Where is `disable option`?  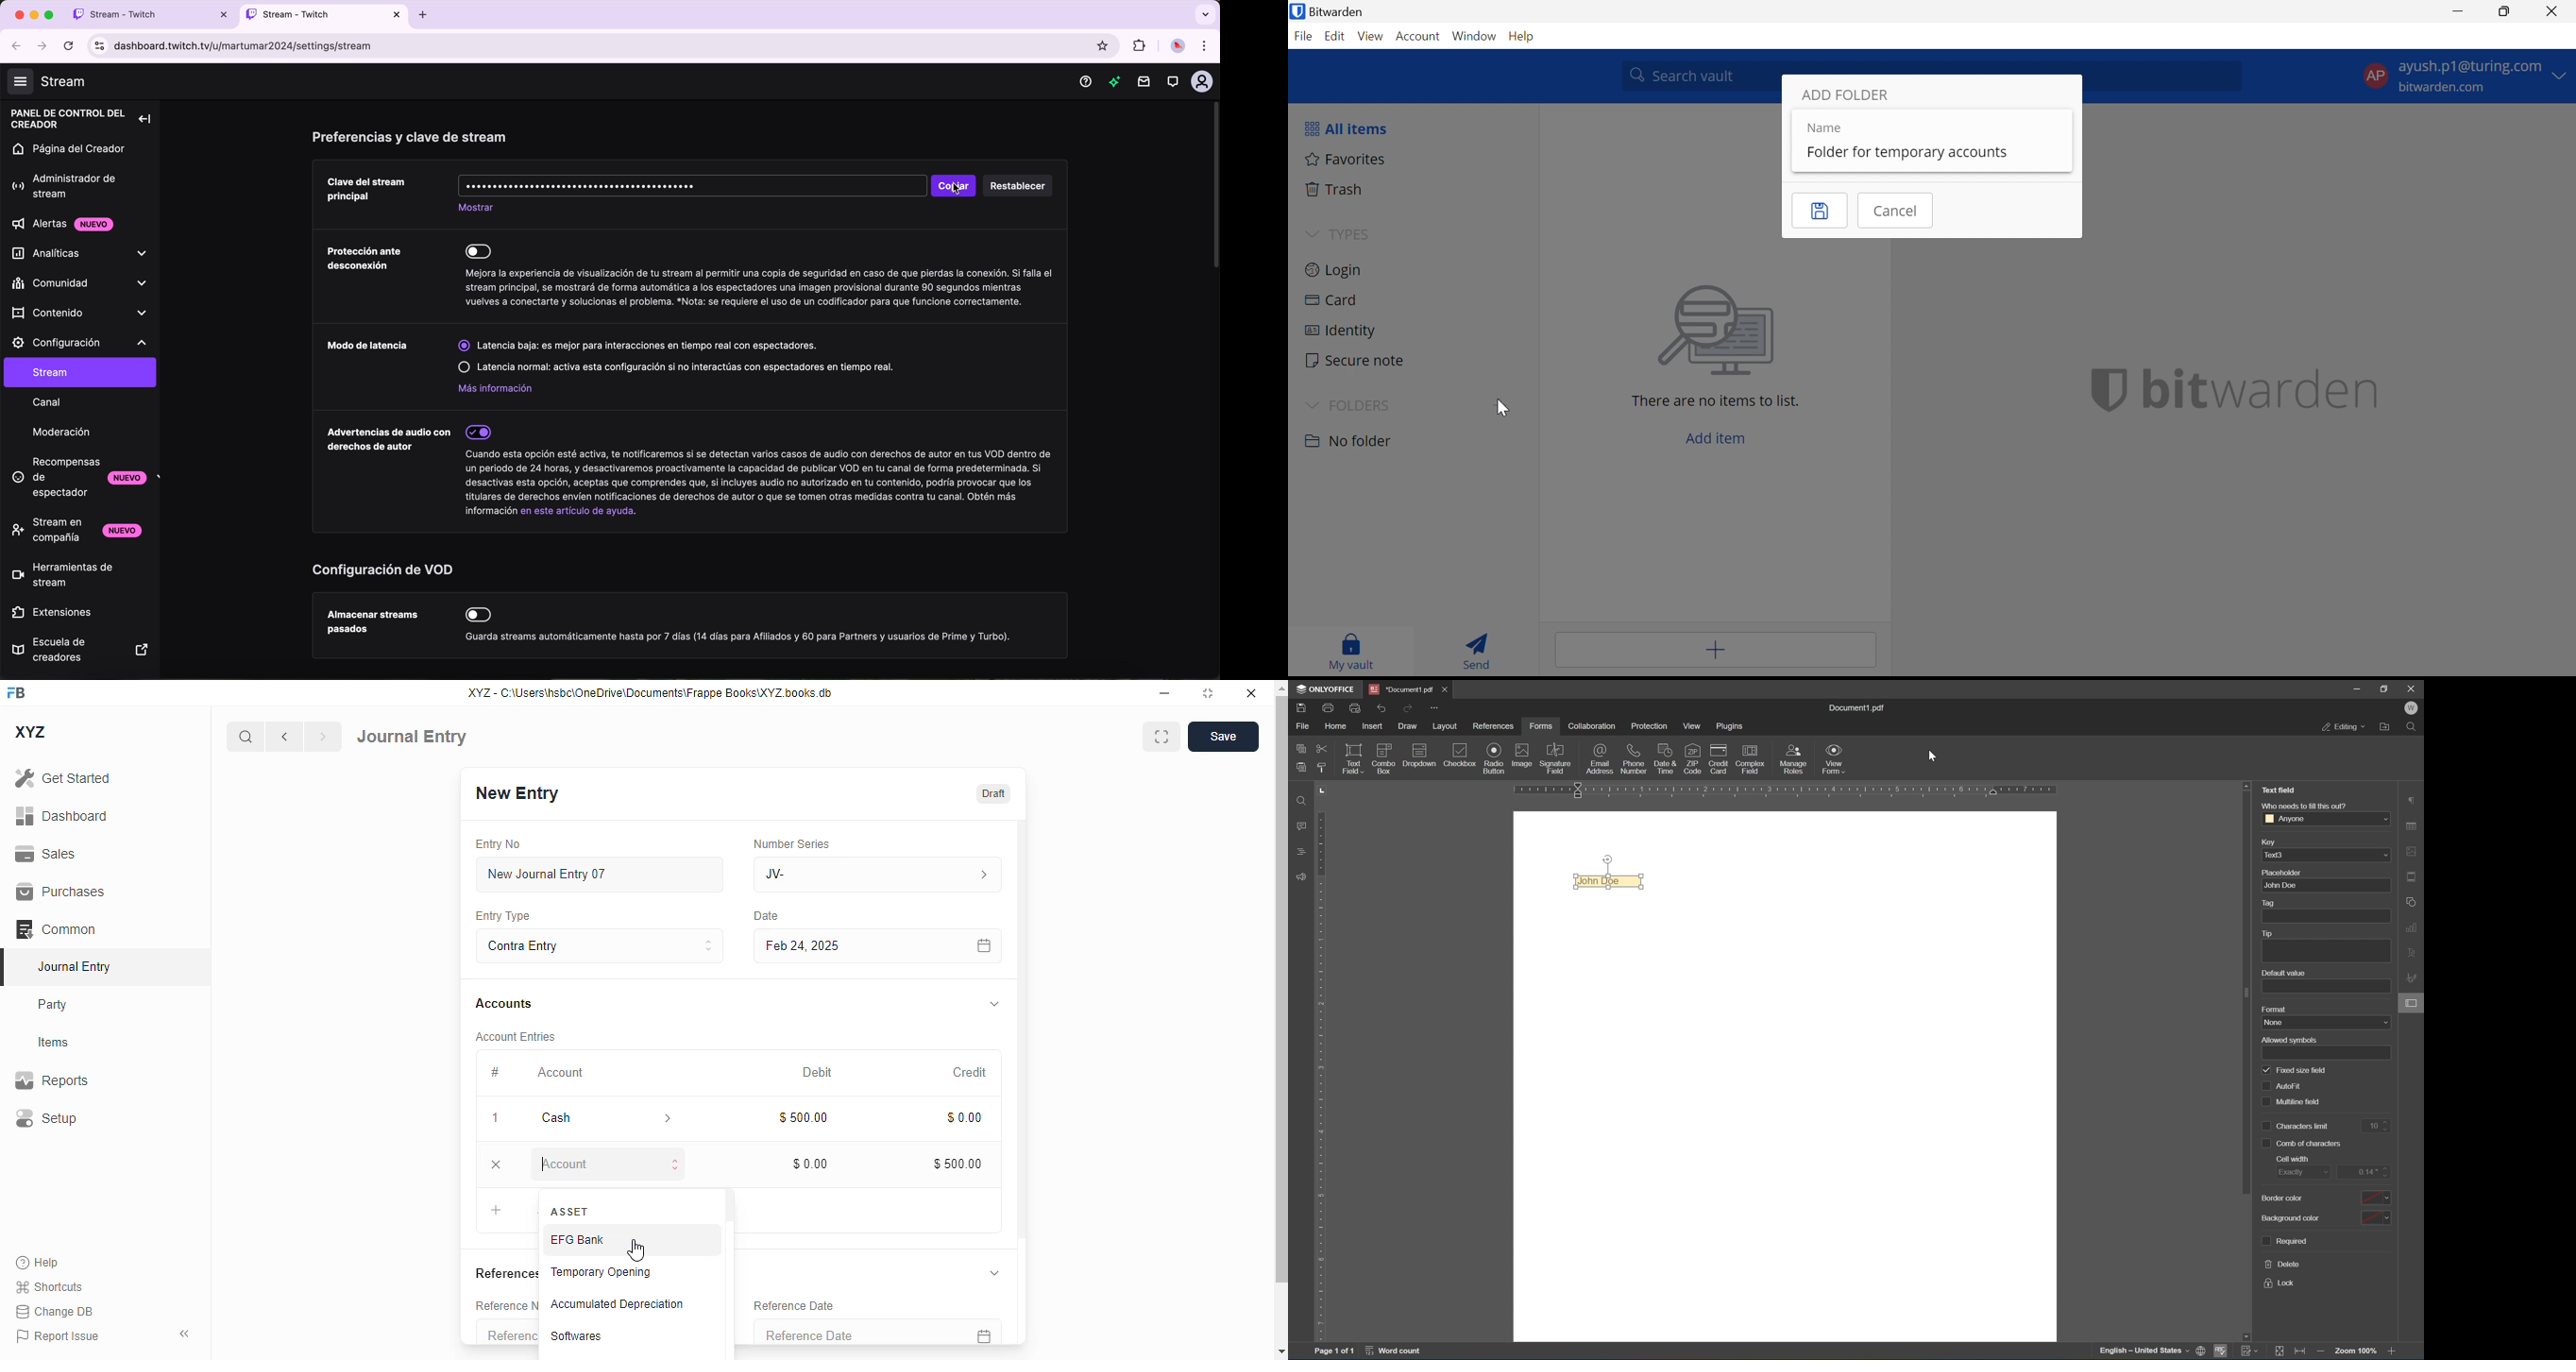 disable option is located at coordinates (478, 615).